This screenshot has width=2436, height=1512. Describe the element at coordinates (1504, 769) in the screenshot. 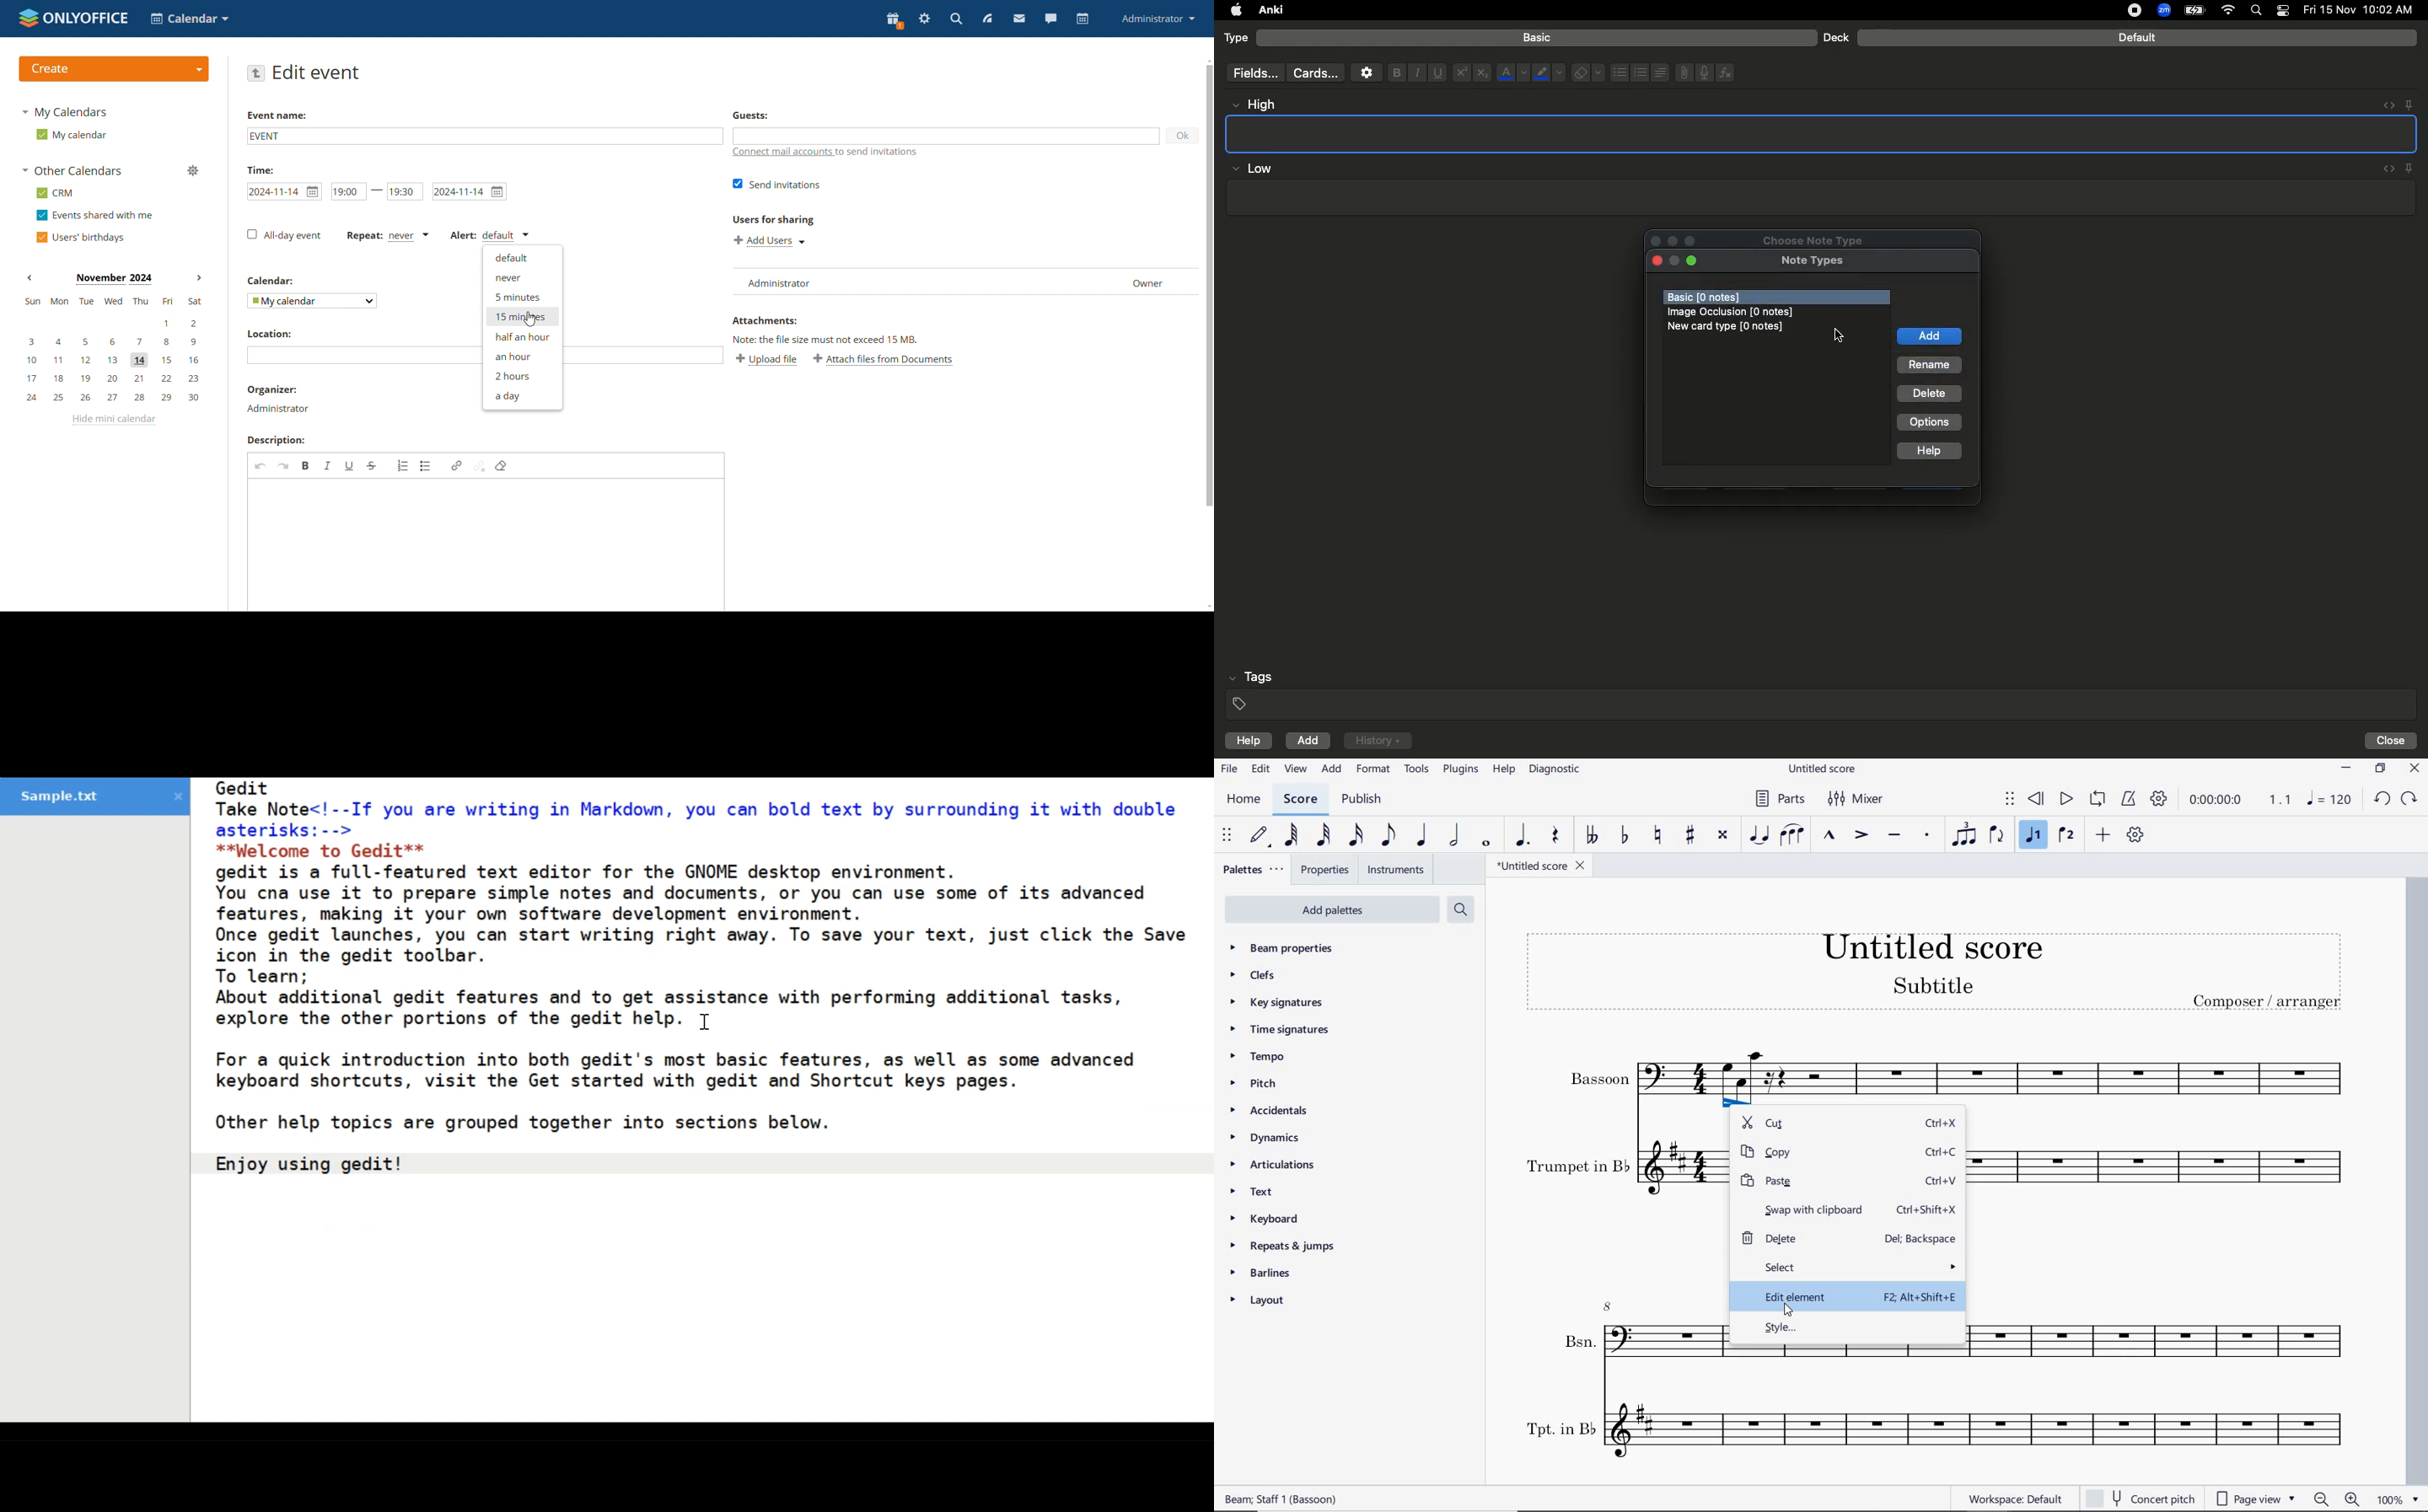

I see `help` at that location.